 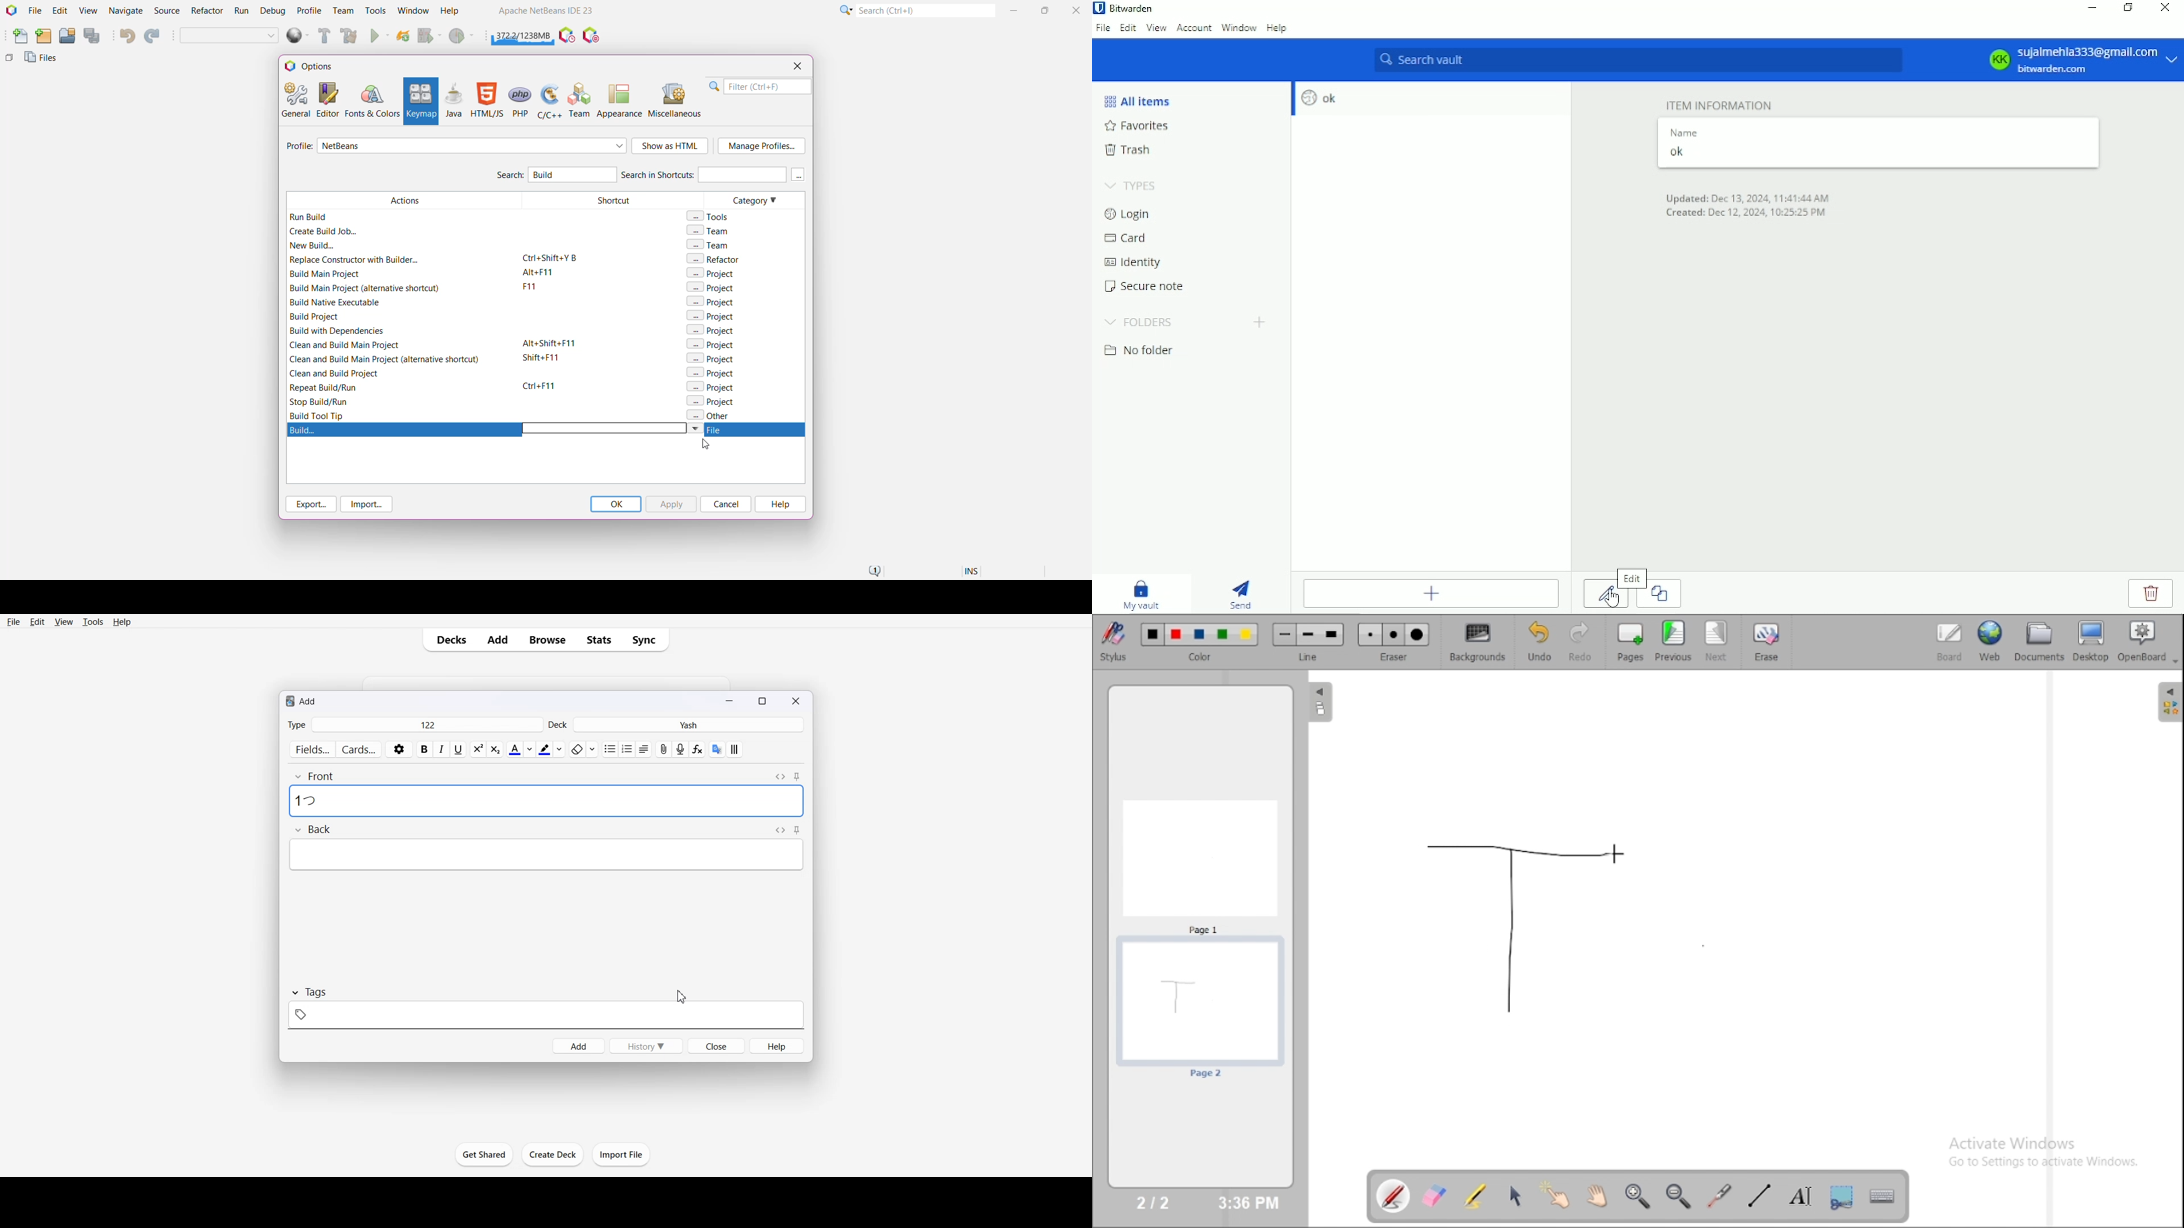 I want to click on Color 1, so click(x=1153, y=635).